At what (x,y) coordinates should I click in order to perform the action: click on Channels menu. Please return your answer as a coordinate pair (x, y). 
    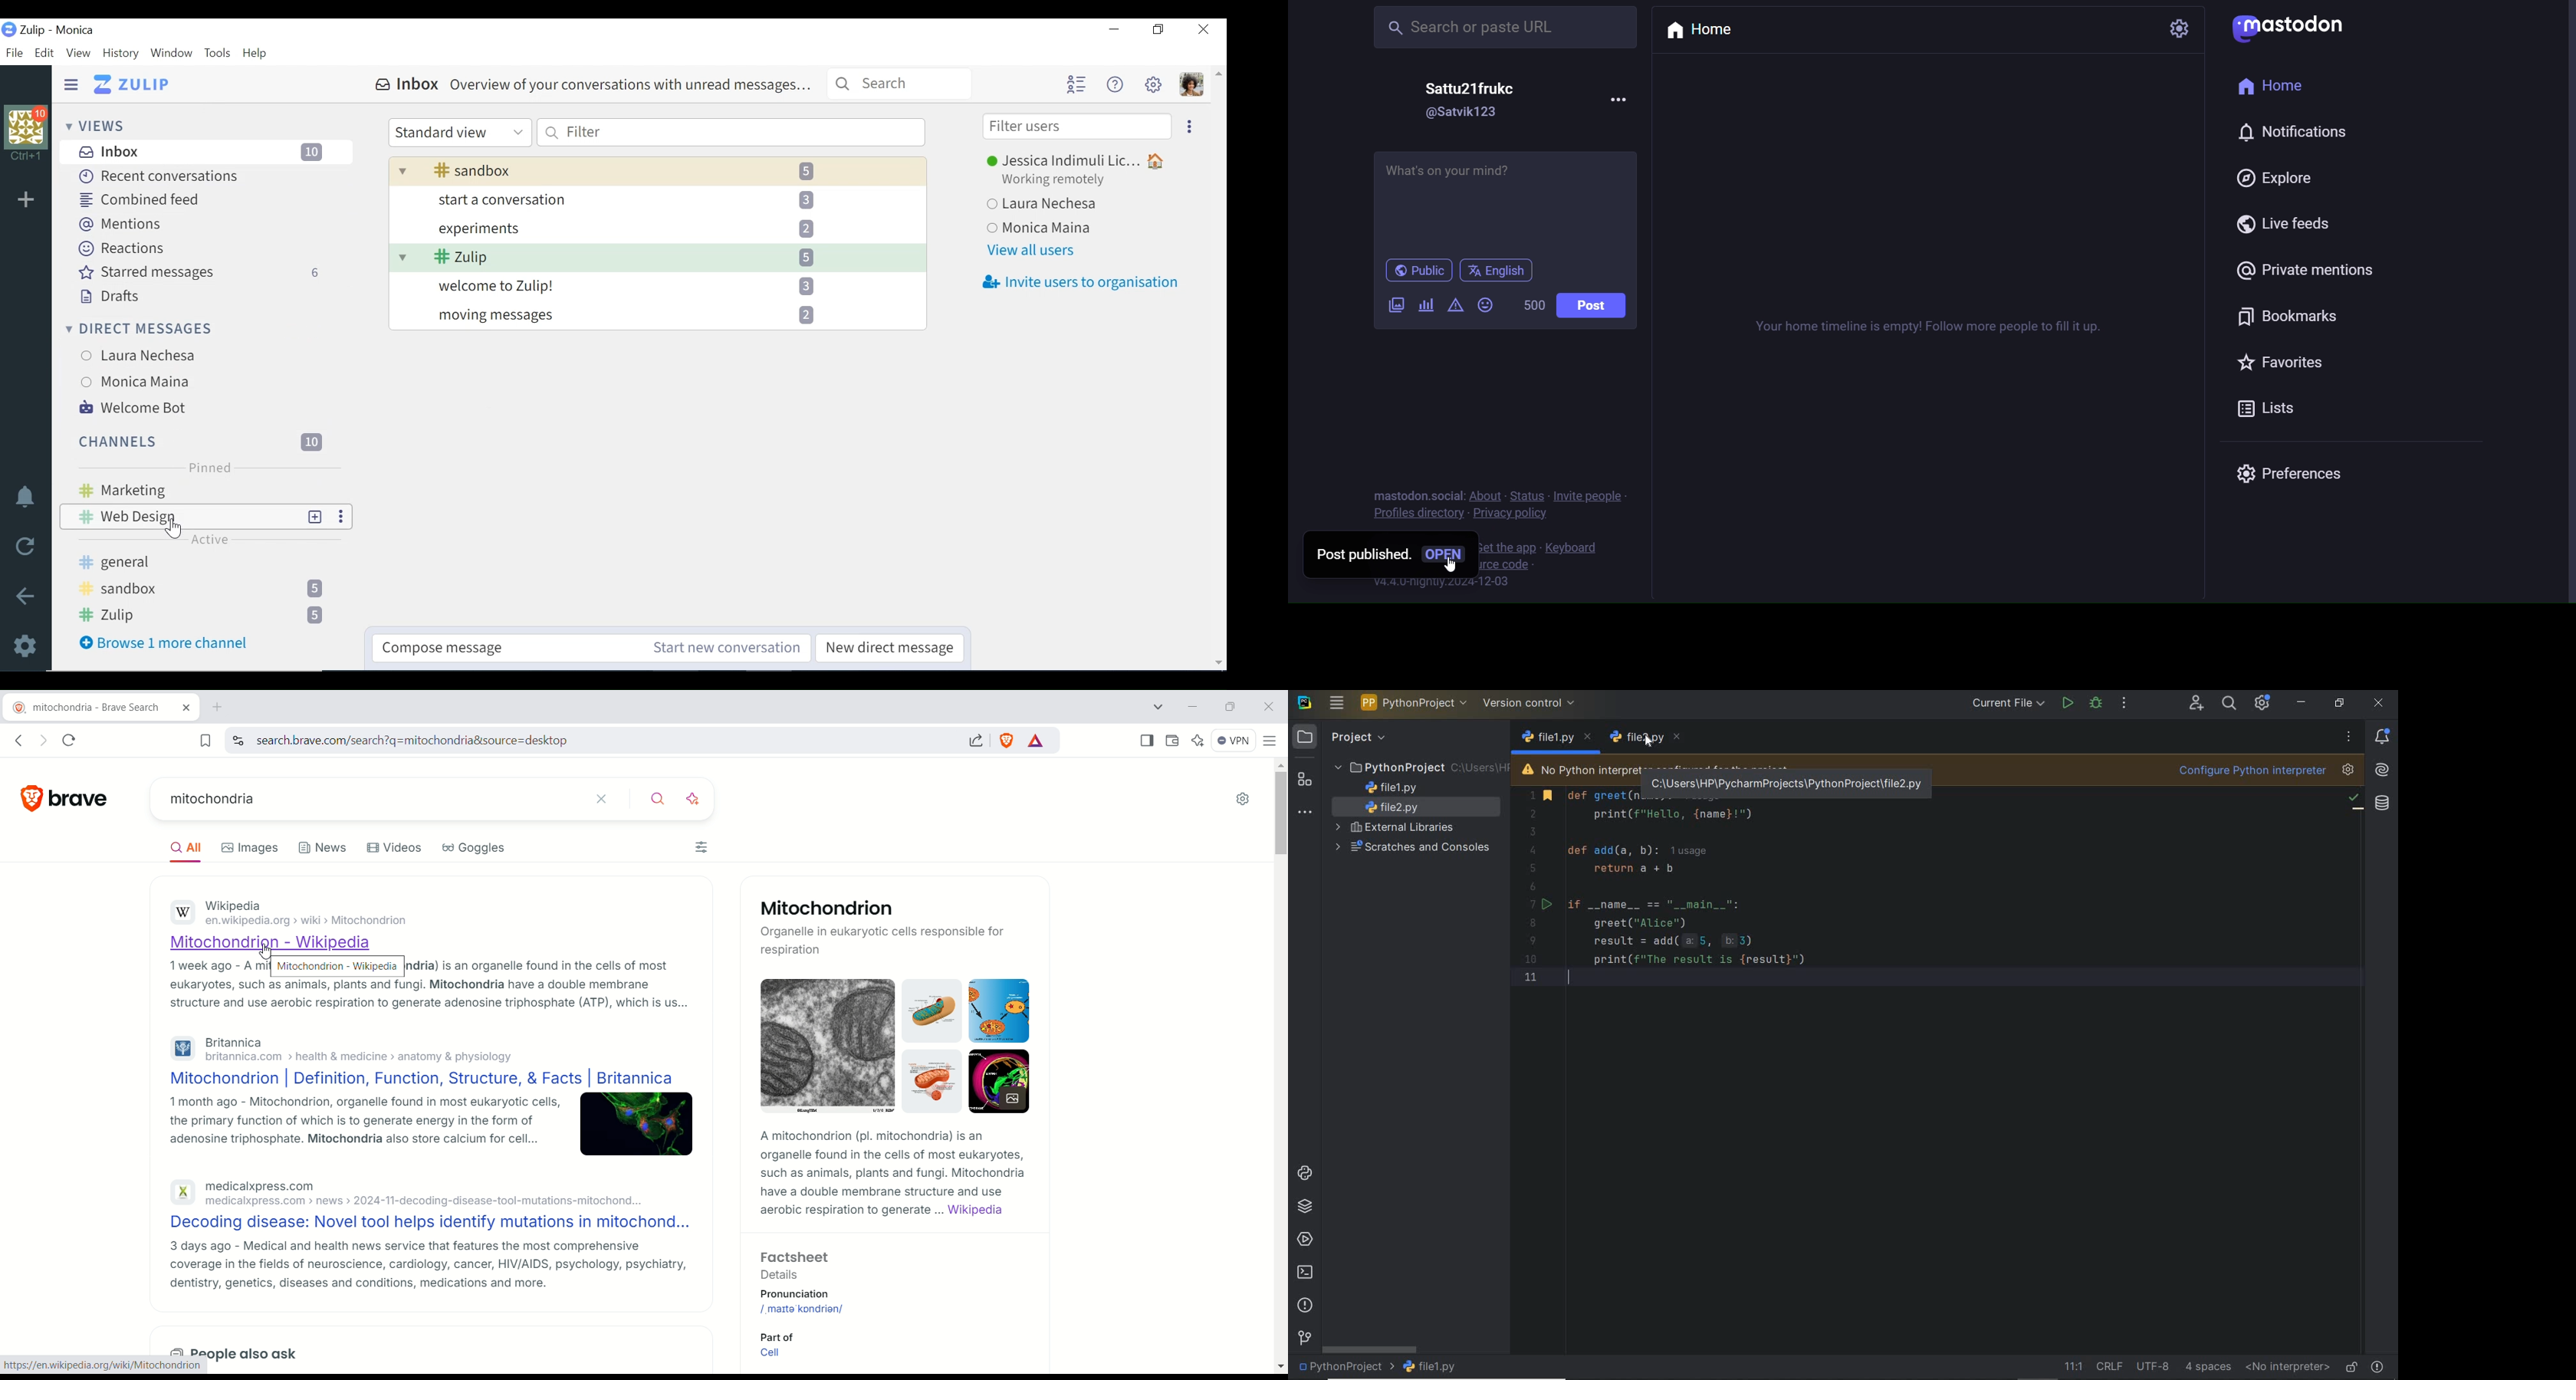
    Looking at the image, I should click on (198, 440).